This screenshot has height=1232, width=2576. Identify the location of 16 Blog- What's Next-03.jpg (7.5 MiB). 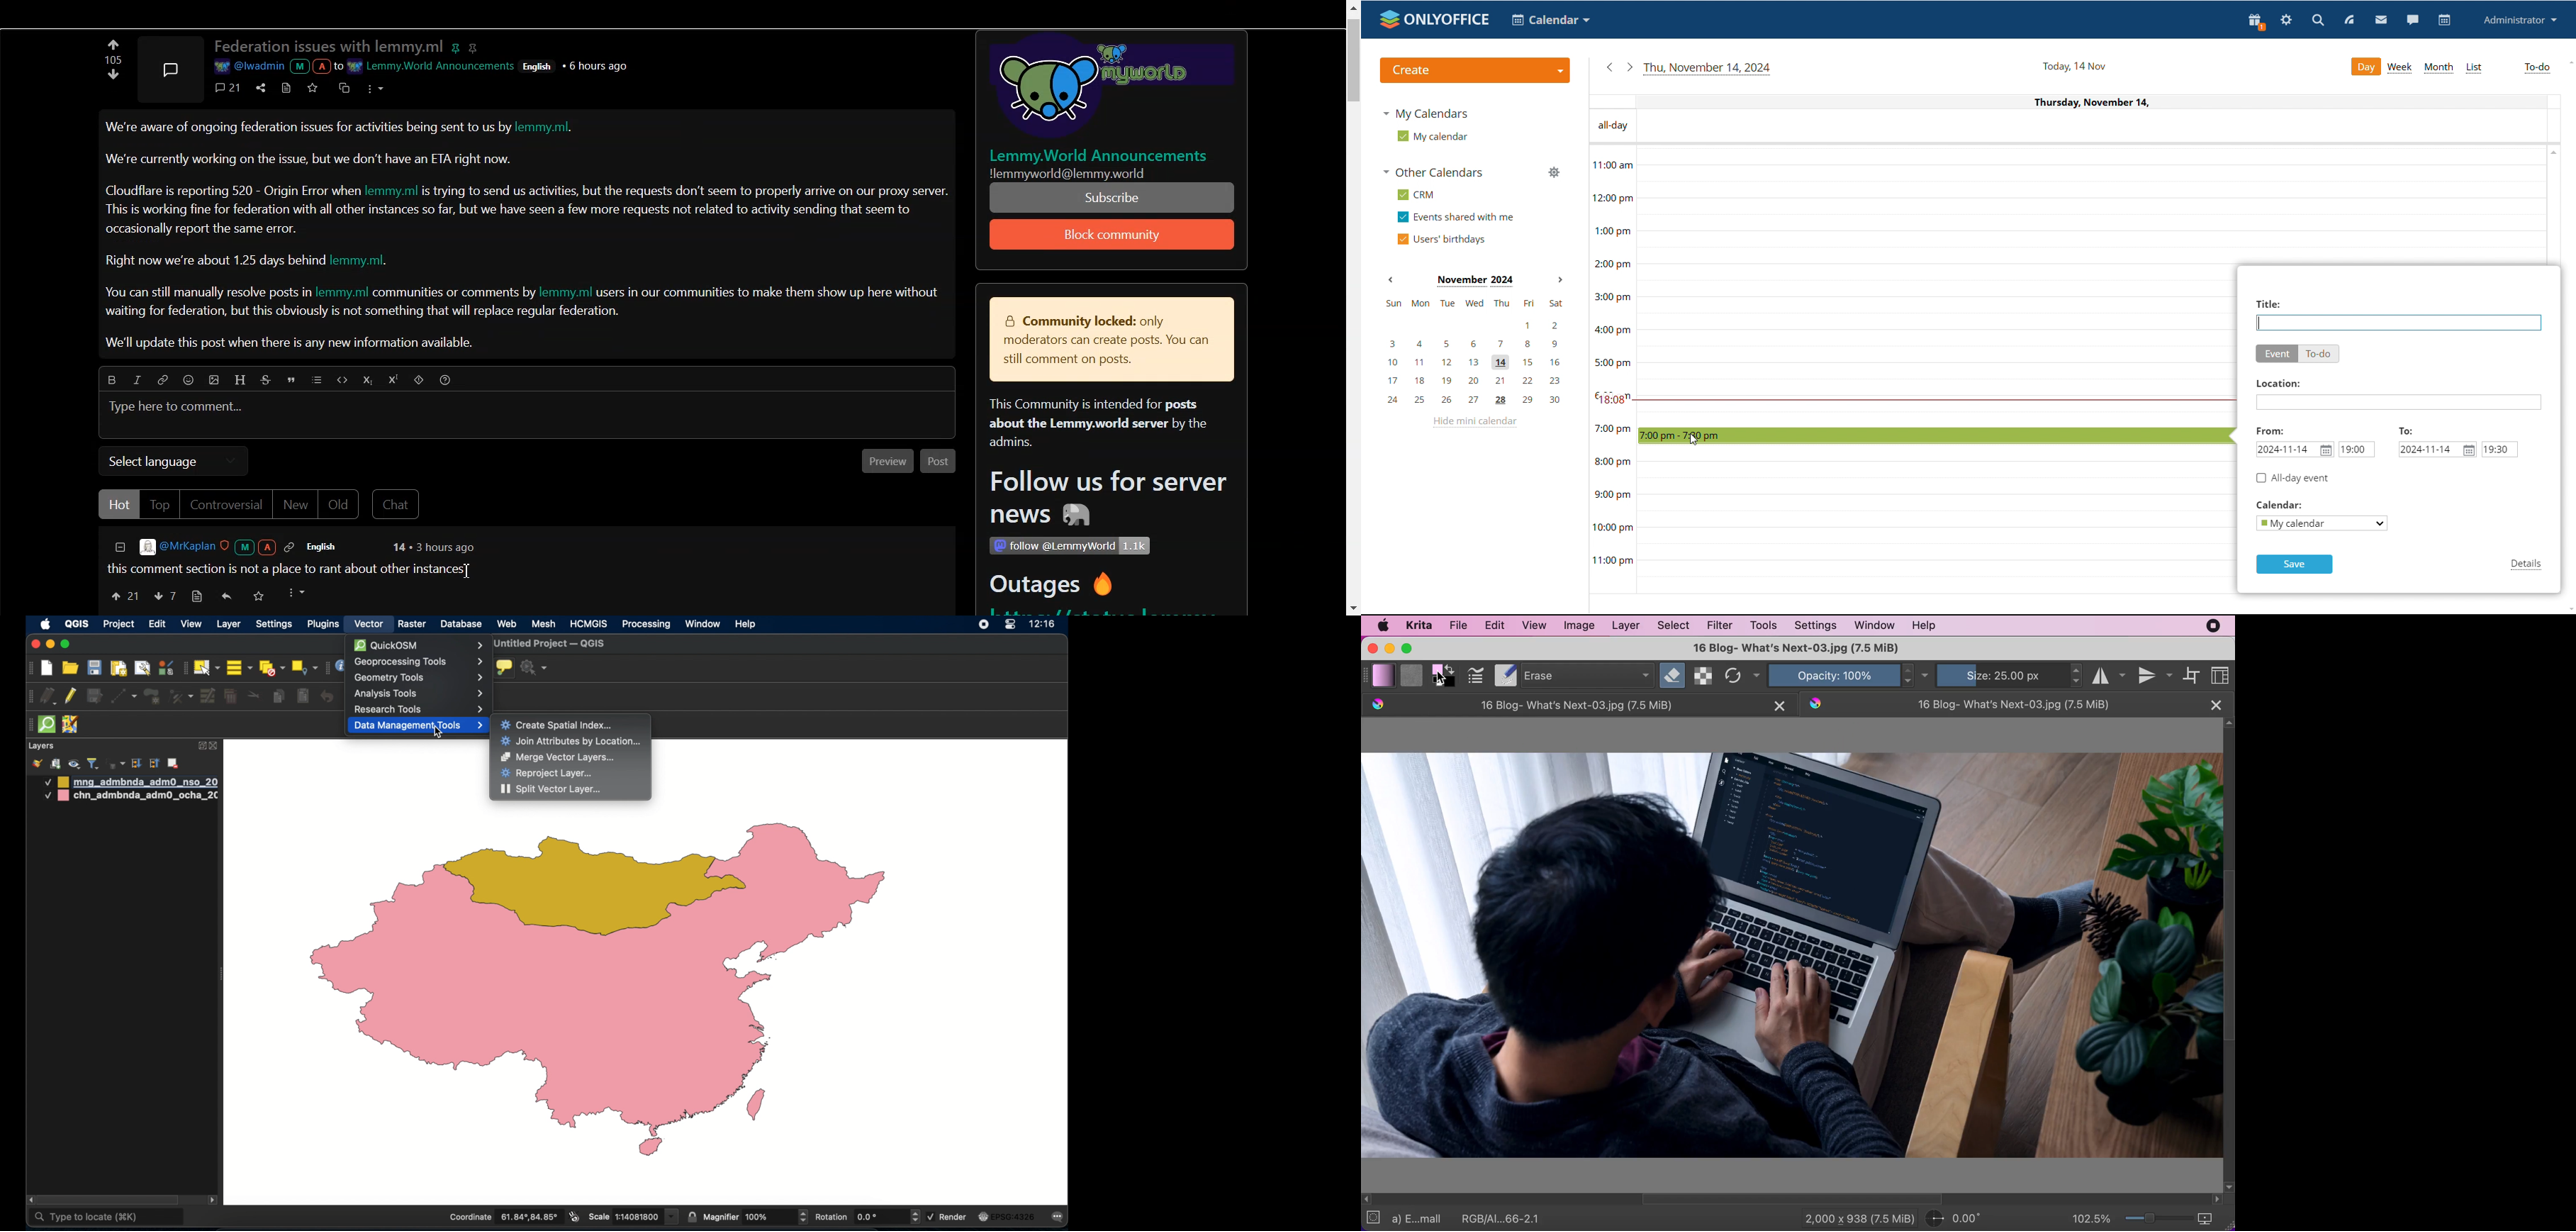
(2001, 704).